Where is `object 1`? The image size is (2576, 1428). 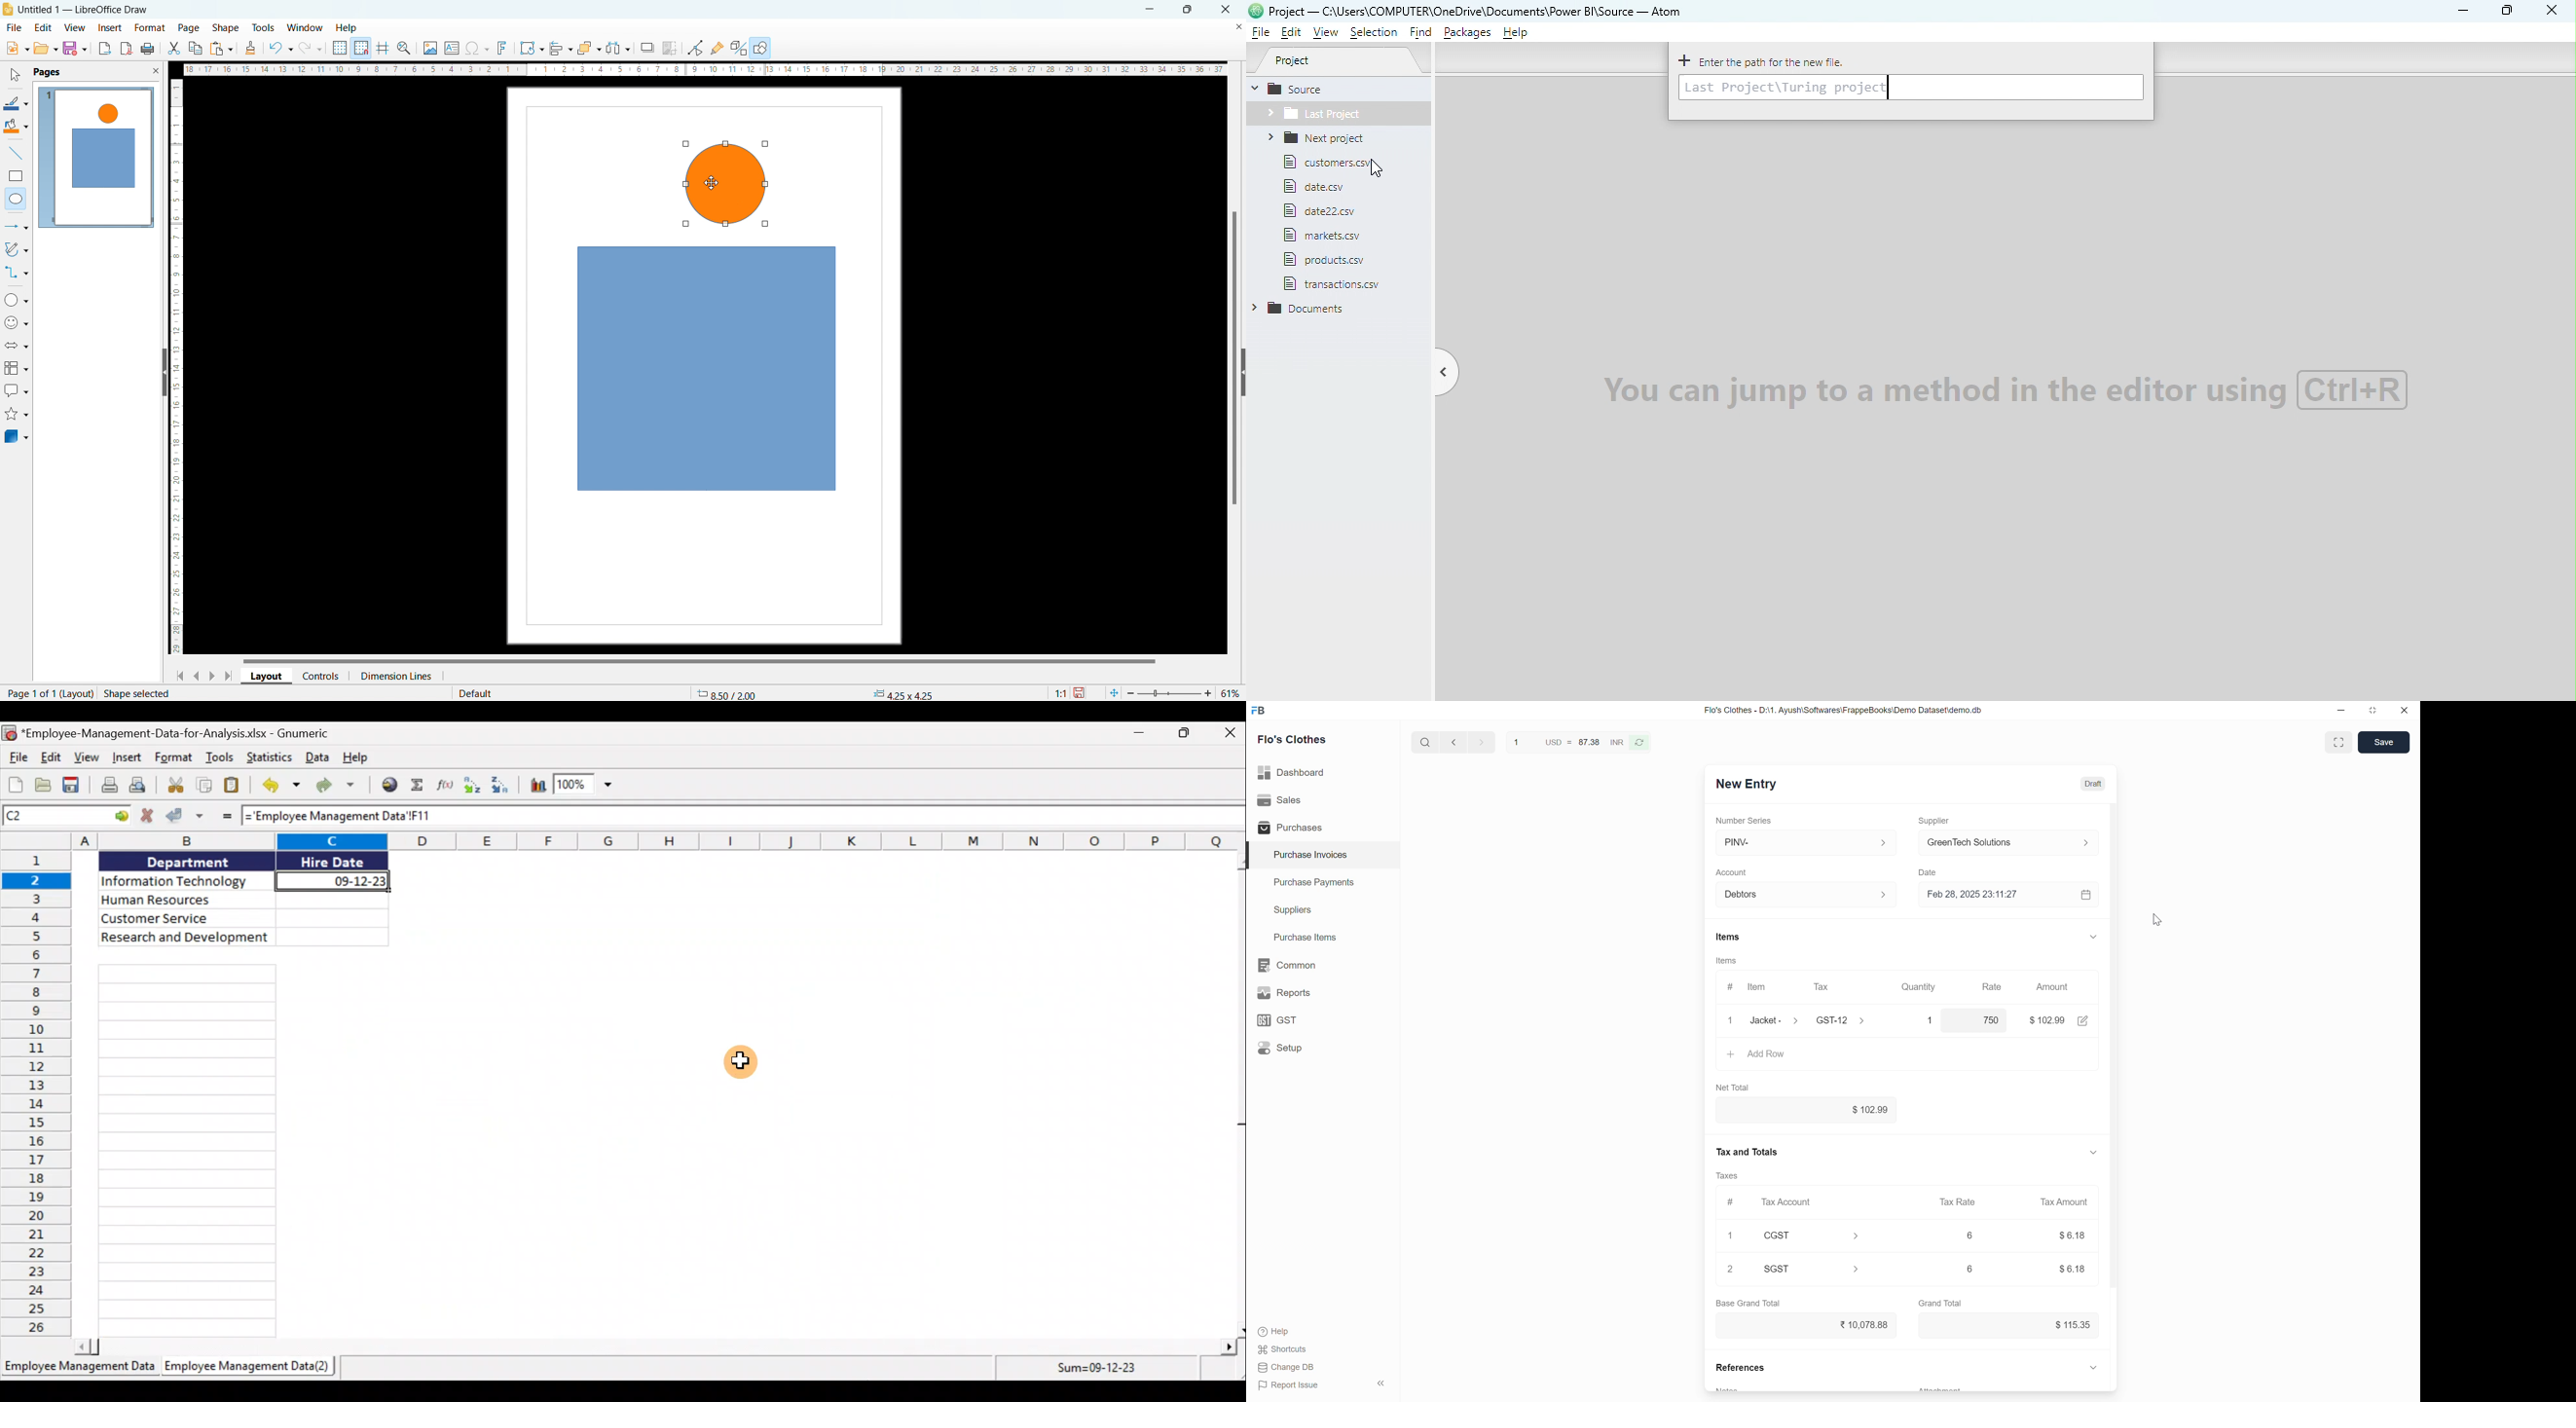
object 1 is located at coordinates (707, 369).